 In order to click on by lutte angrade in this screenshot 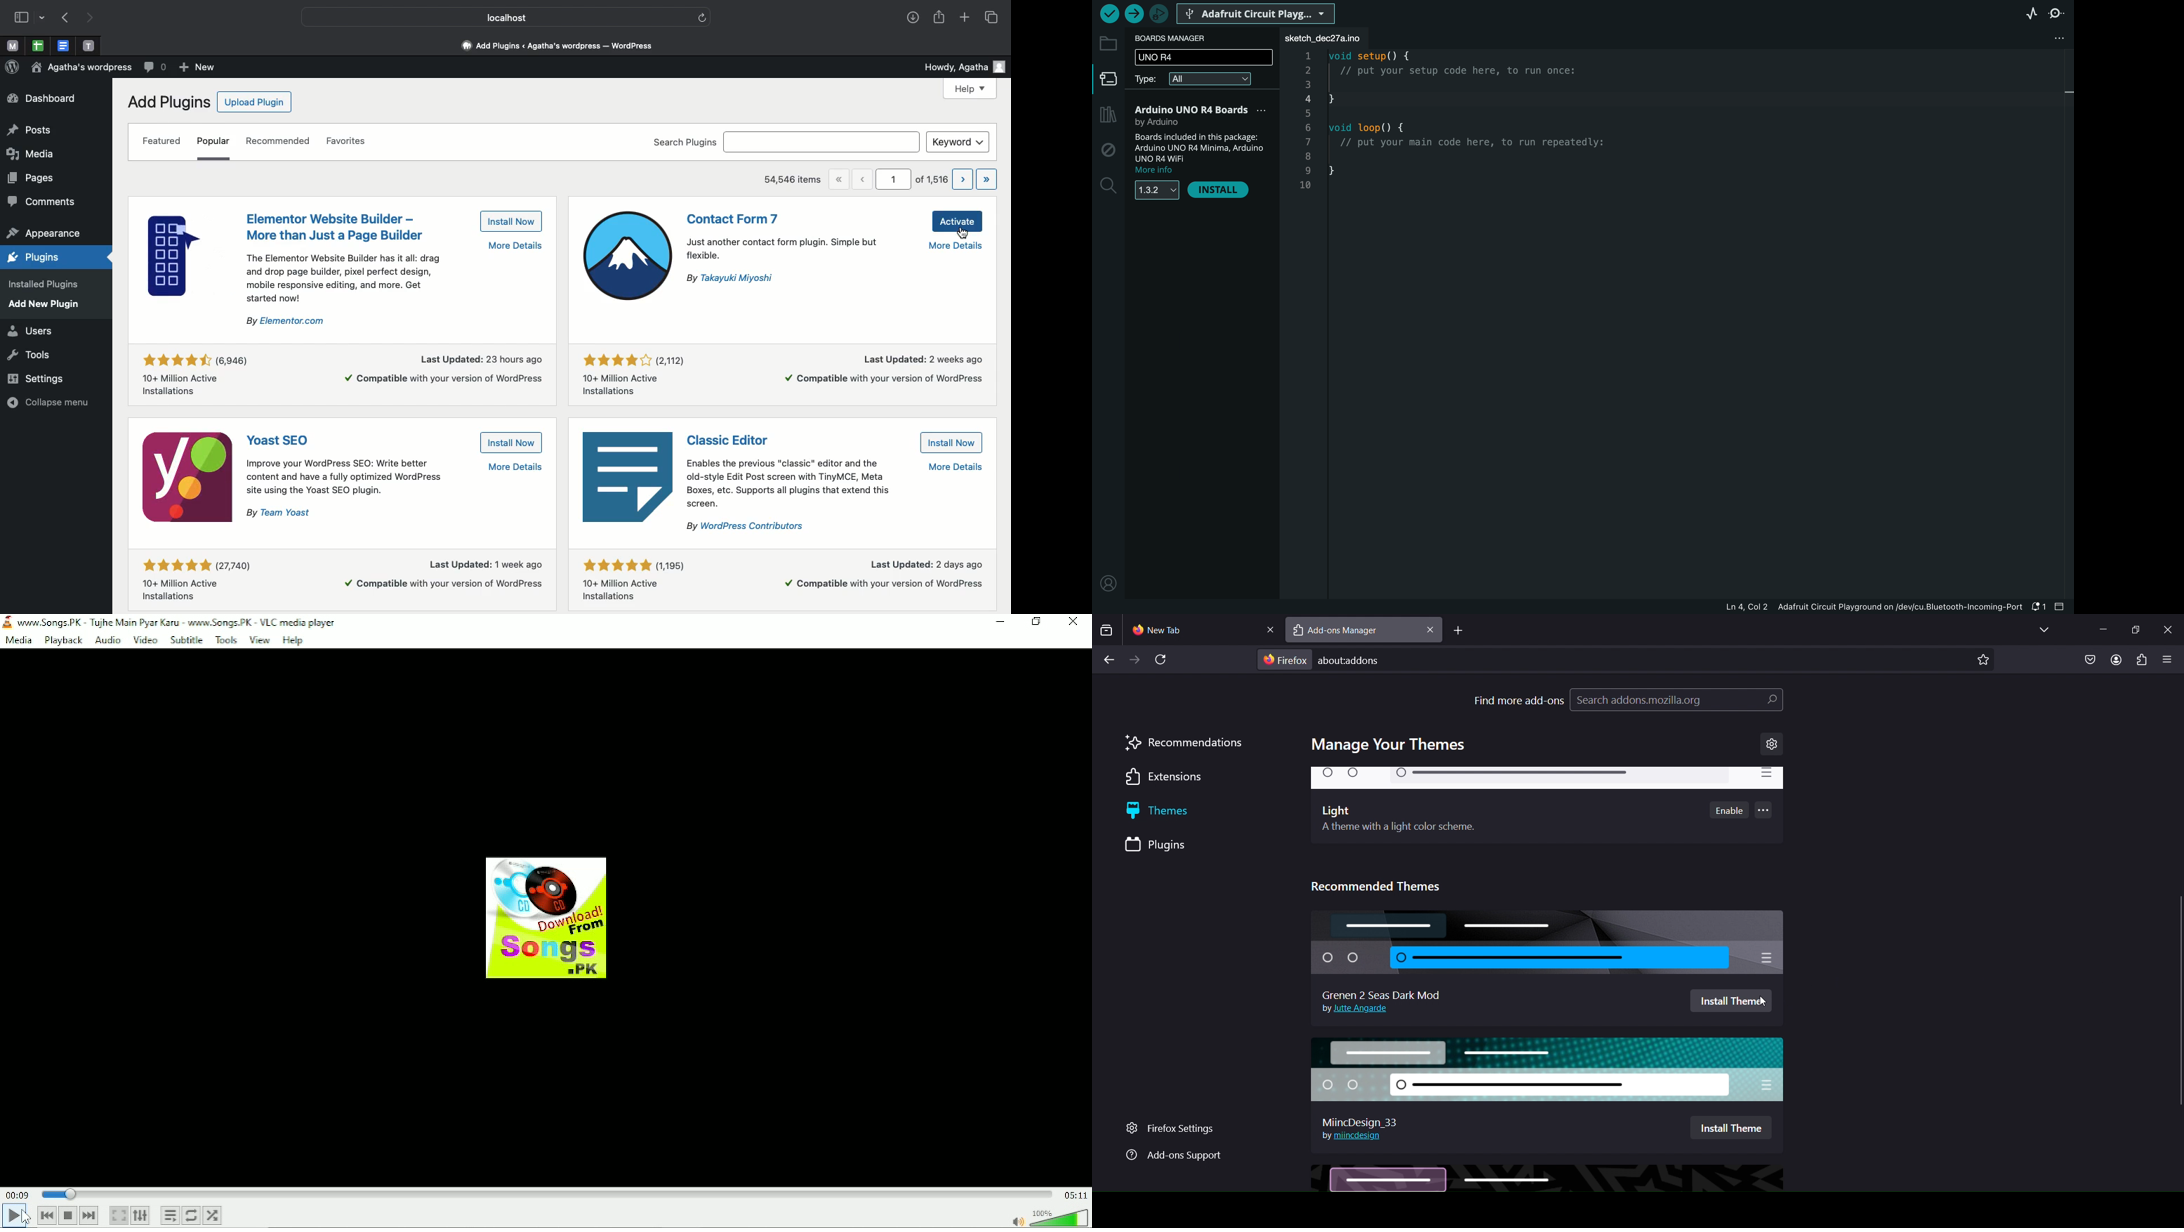, I will do `click(1359, 1010)`.